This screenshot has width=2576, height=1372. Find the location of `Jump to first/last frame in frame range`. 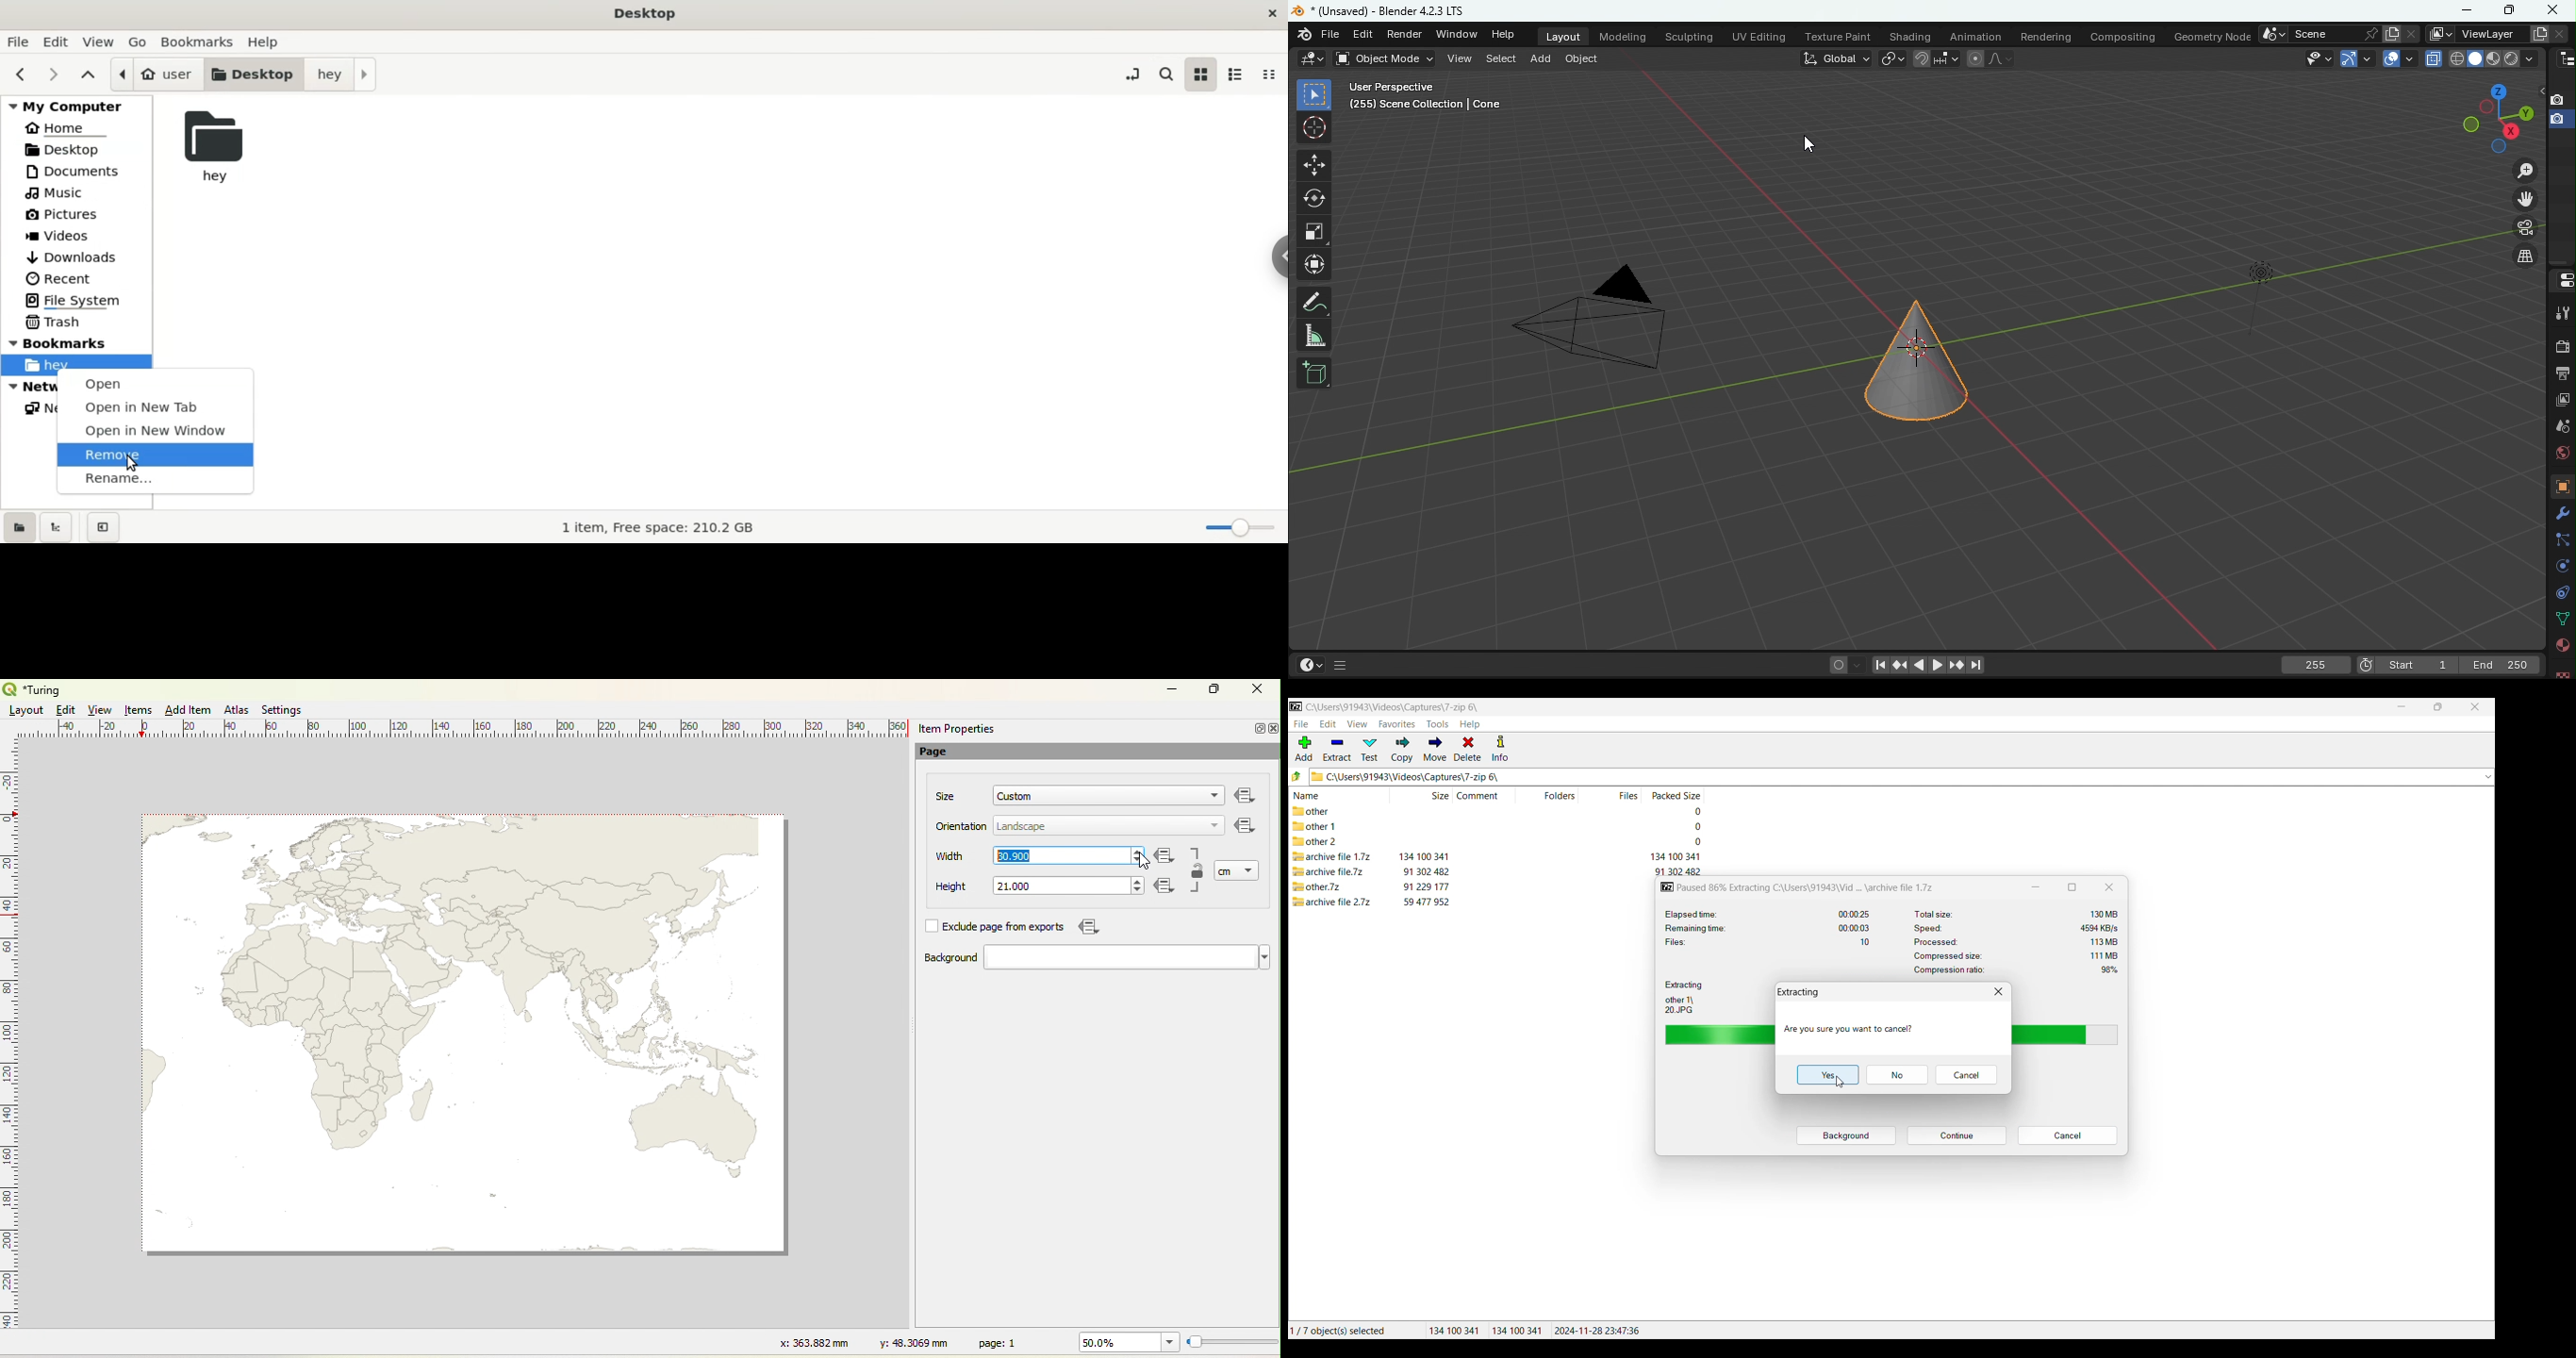

Jump to first/last frame in frame range is located at coordinates (1876, 667).